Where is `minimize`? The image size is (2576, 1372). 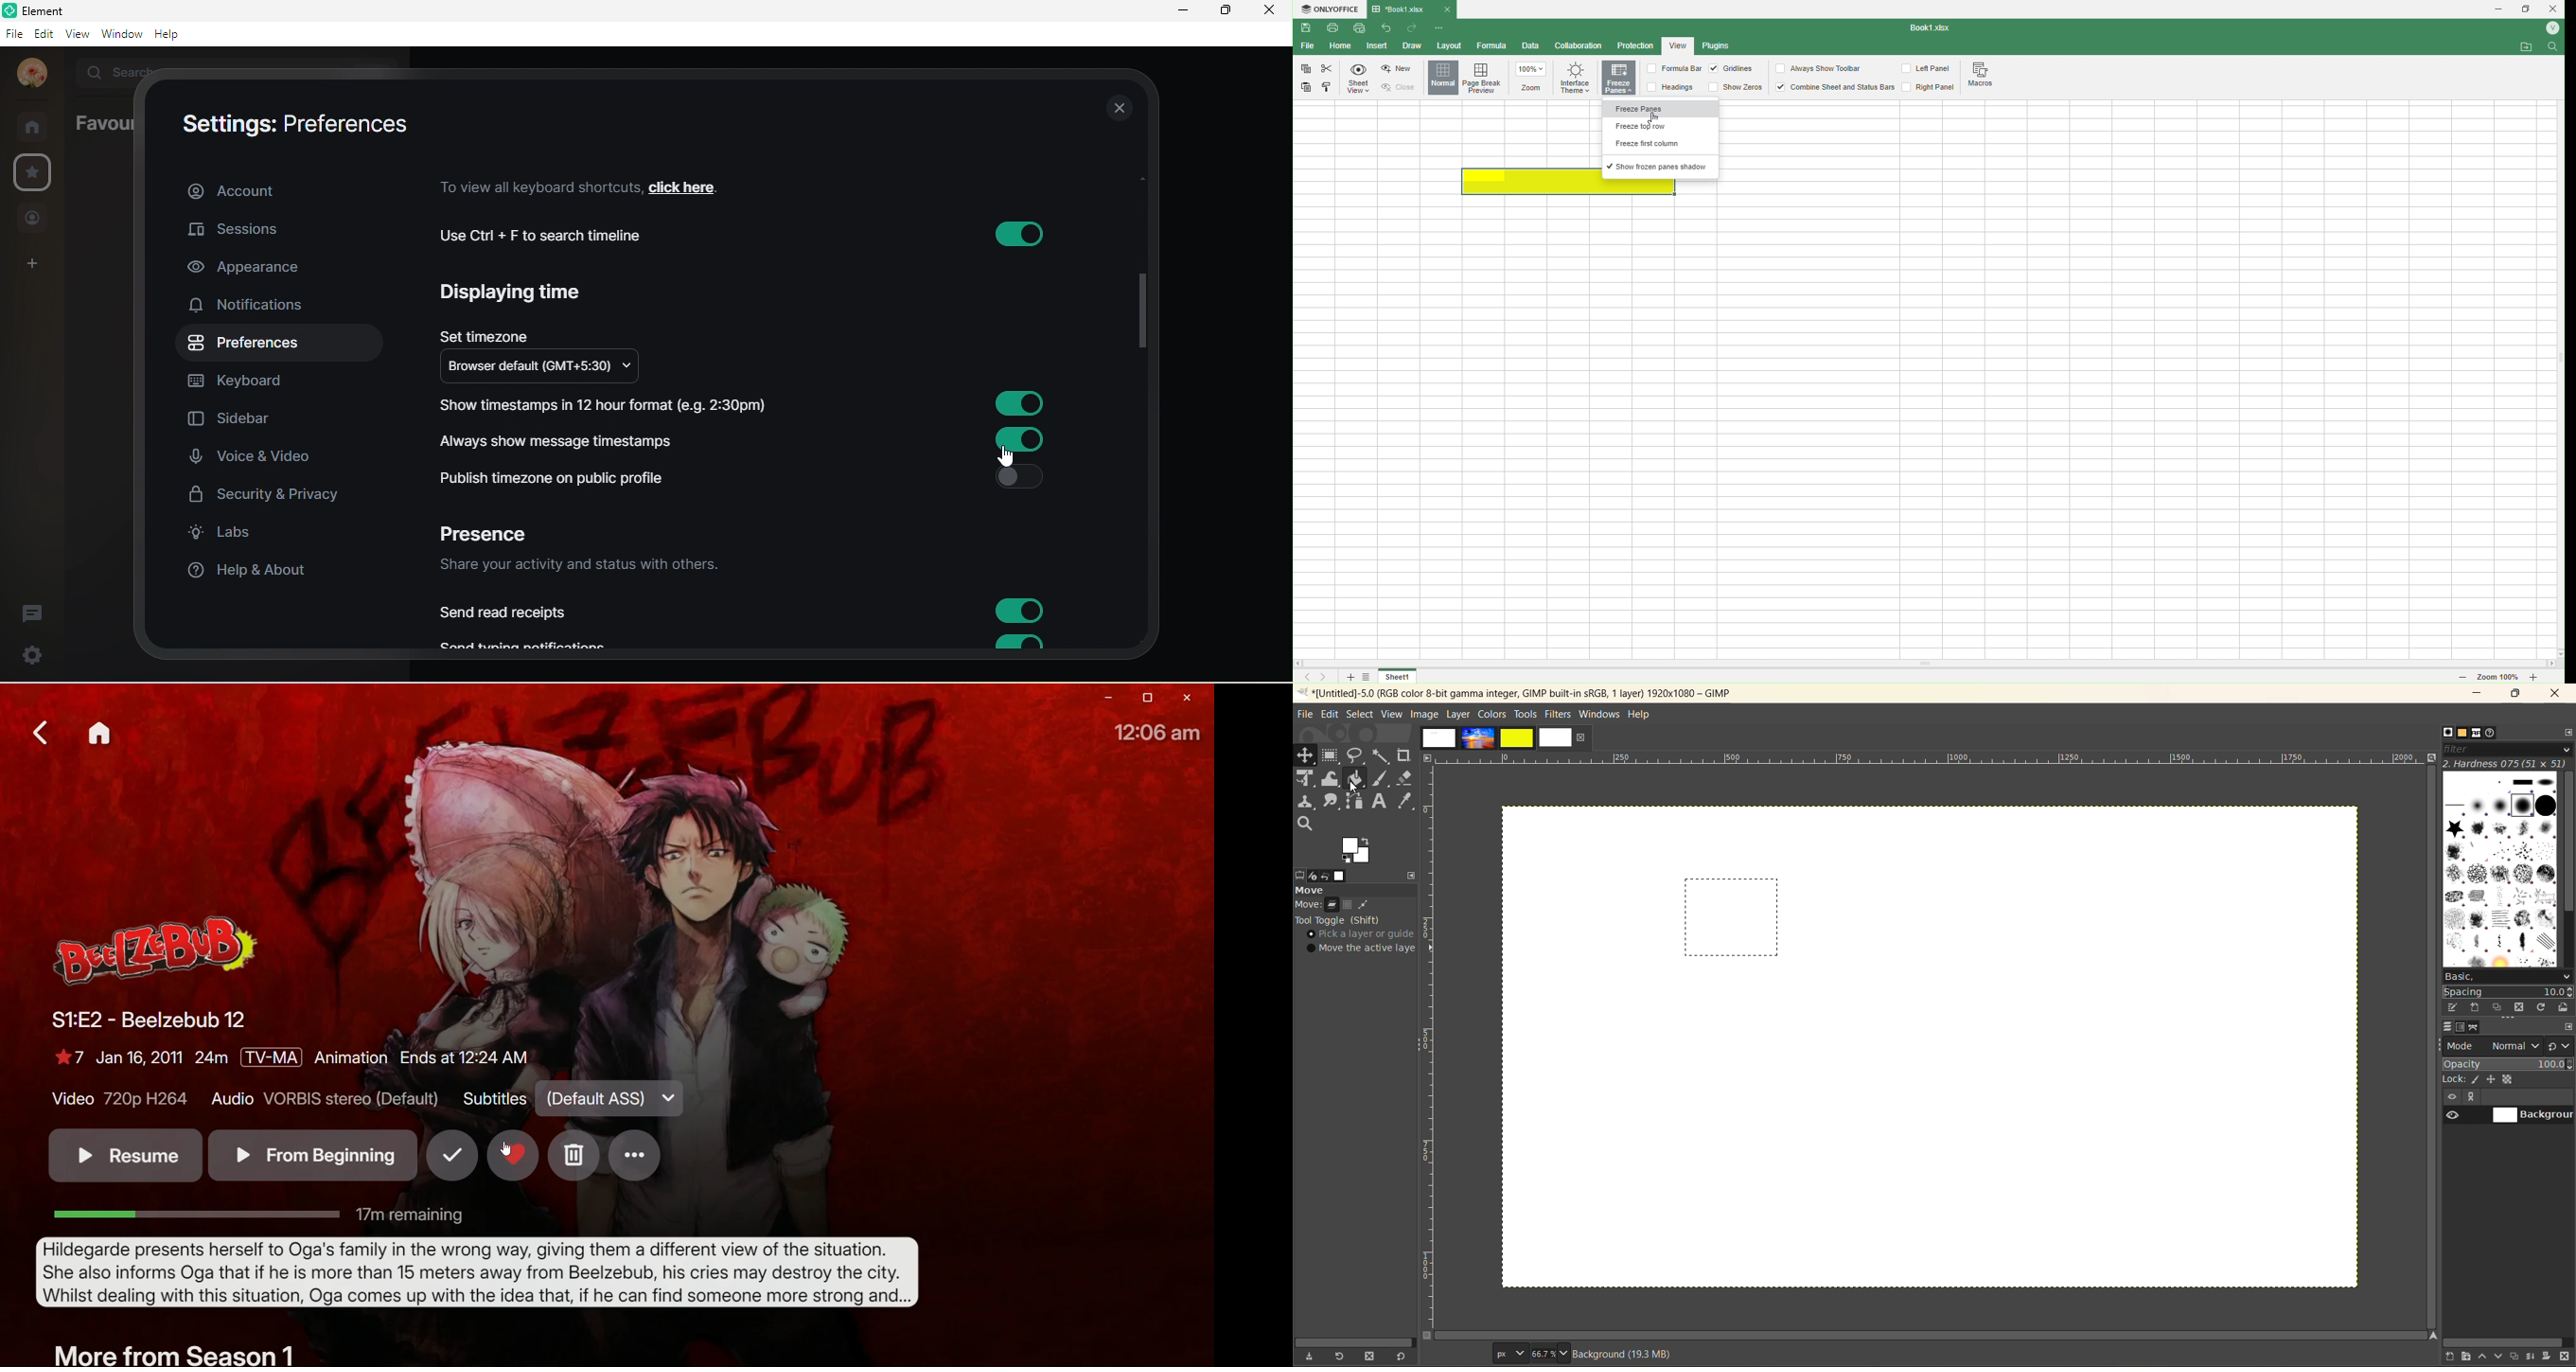 minimize is located at coordinates (1178, 13).